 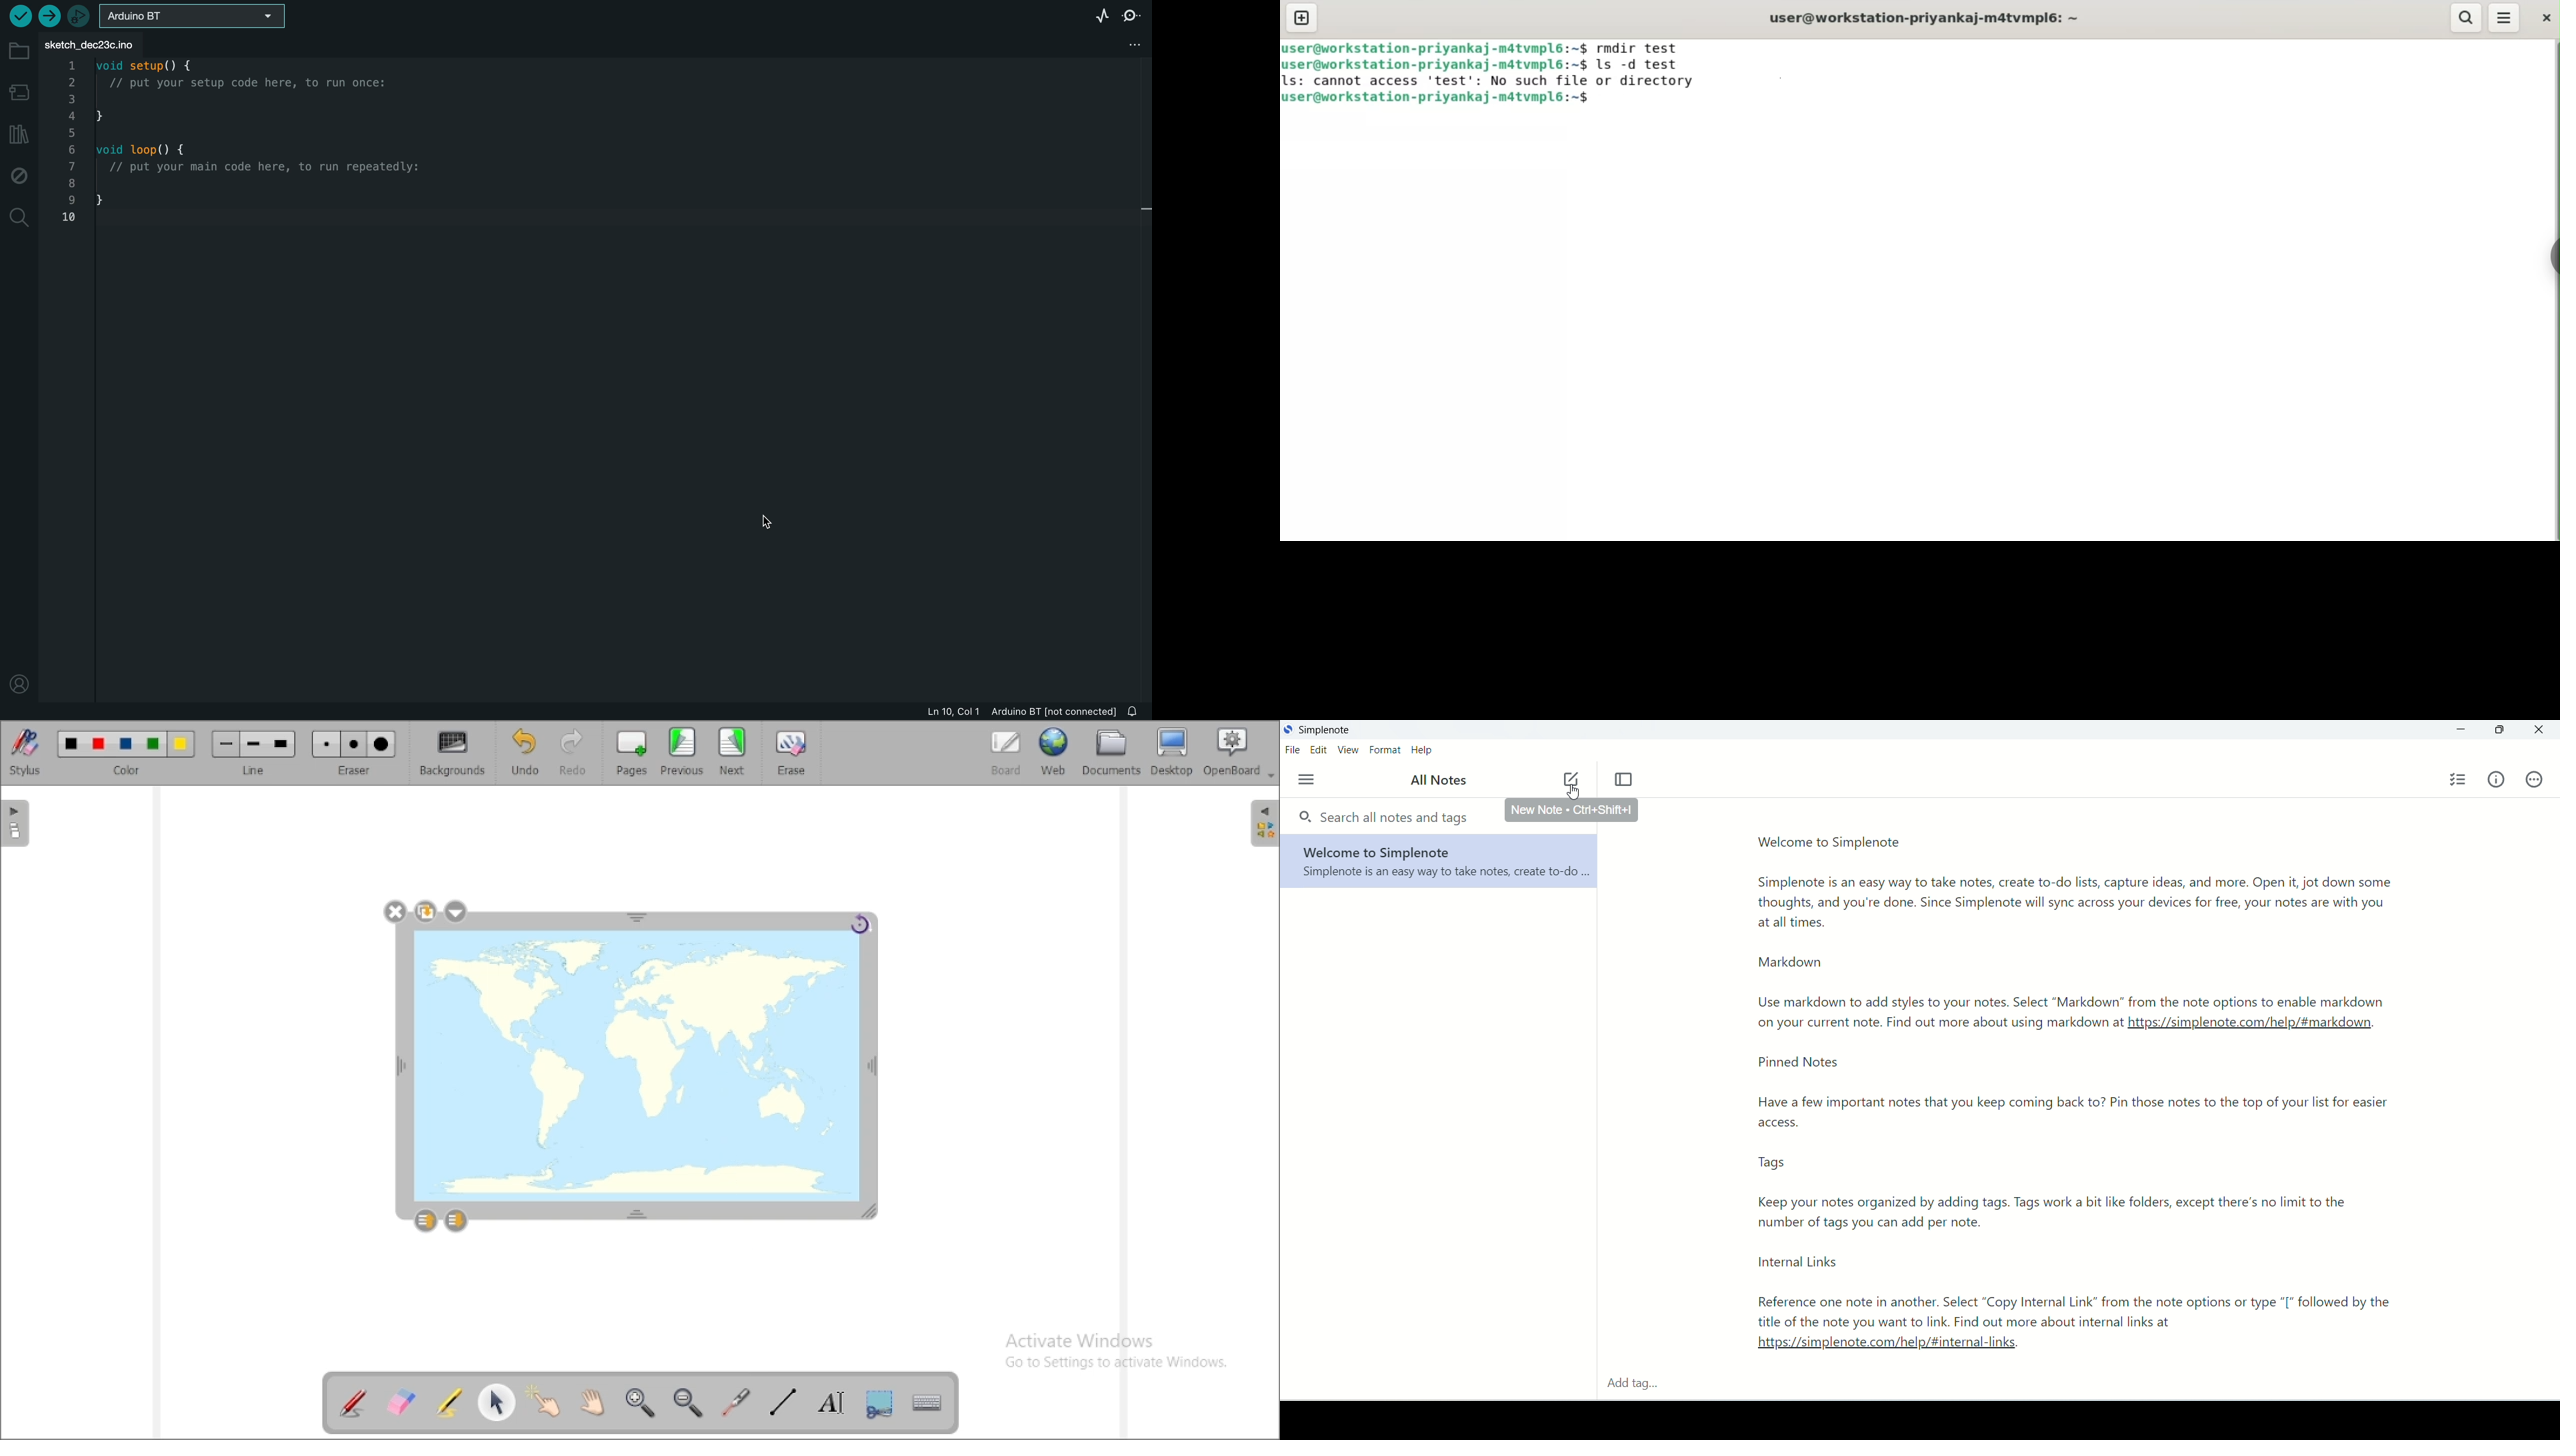 What do you see at coordinates (1383, 750) in the screenshot?
I see `format` at bounding box center [1383, 750].